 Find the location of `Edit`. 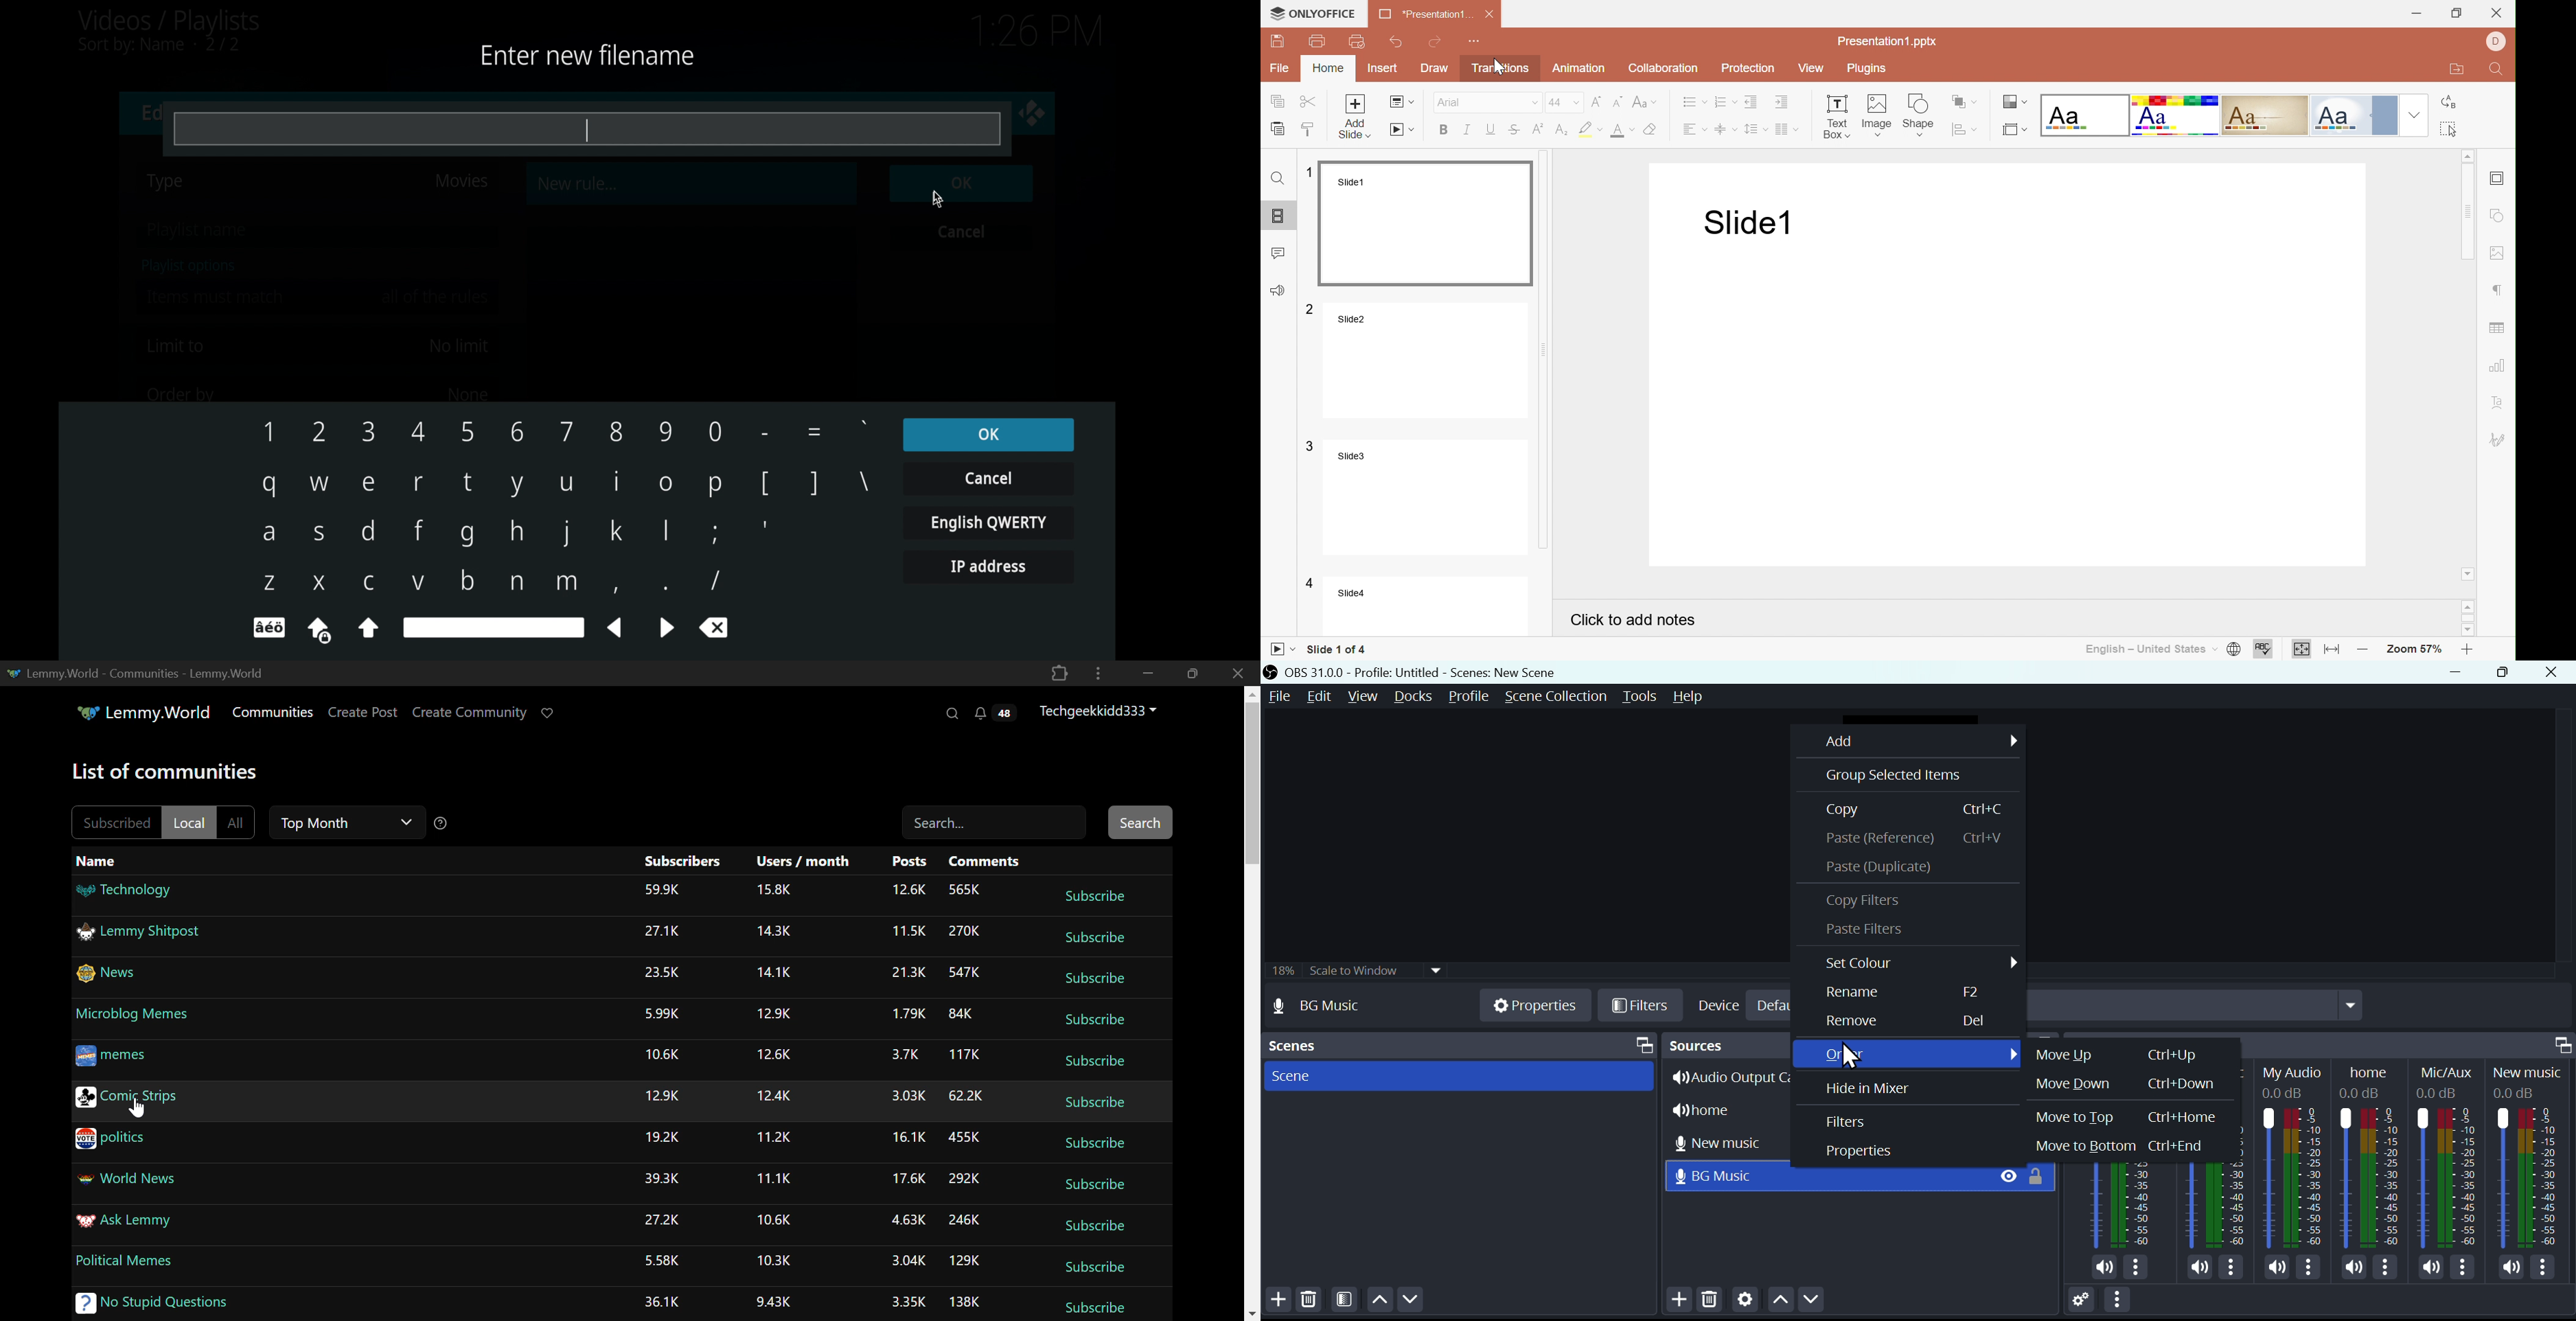

Edit is located at coordinates (1324, 697).